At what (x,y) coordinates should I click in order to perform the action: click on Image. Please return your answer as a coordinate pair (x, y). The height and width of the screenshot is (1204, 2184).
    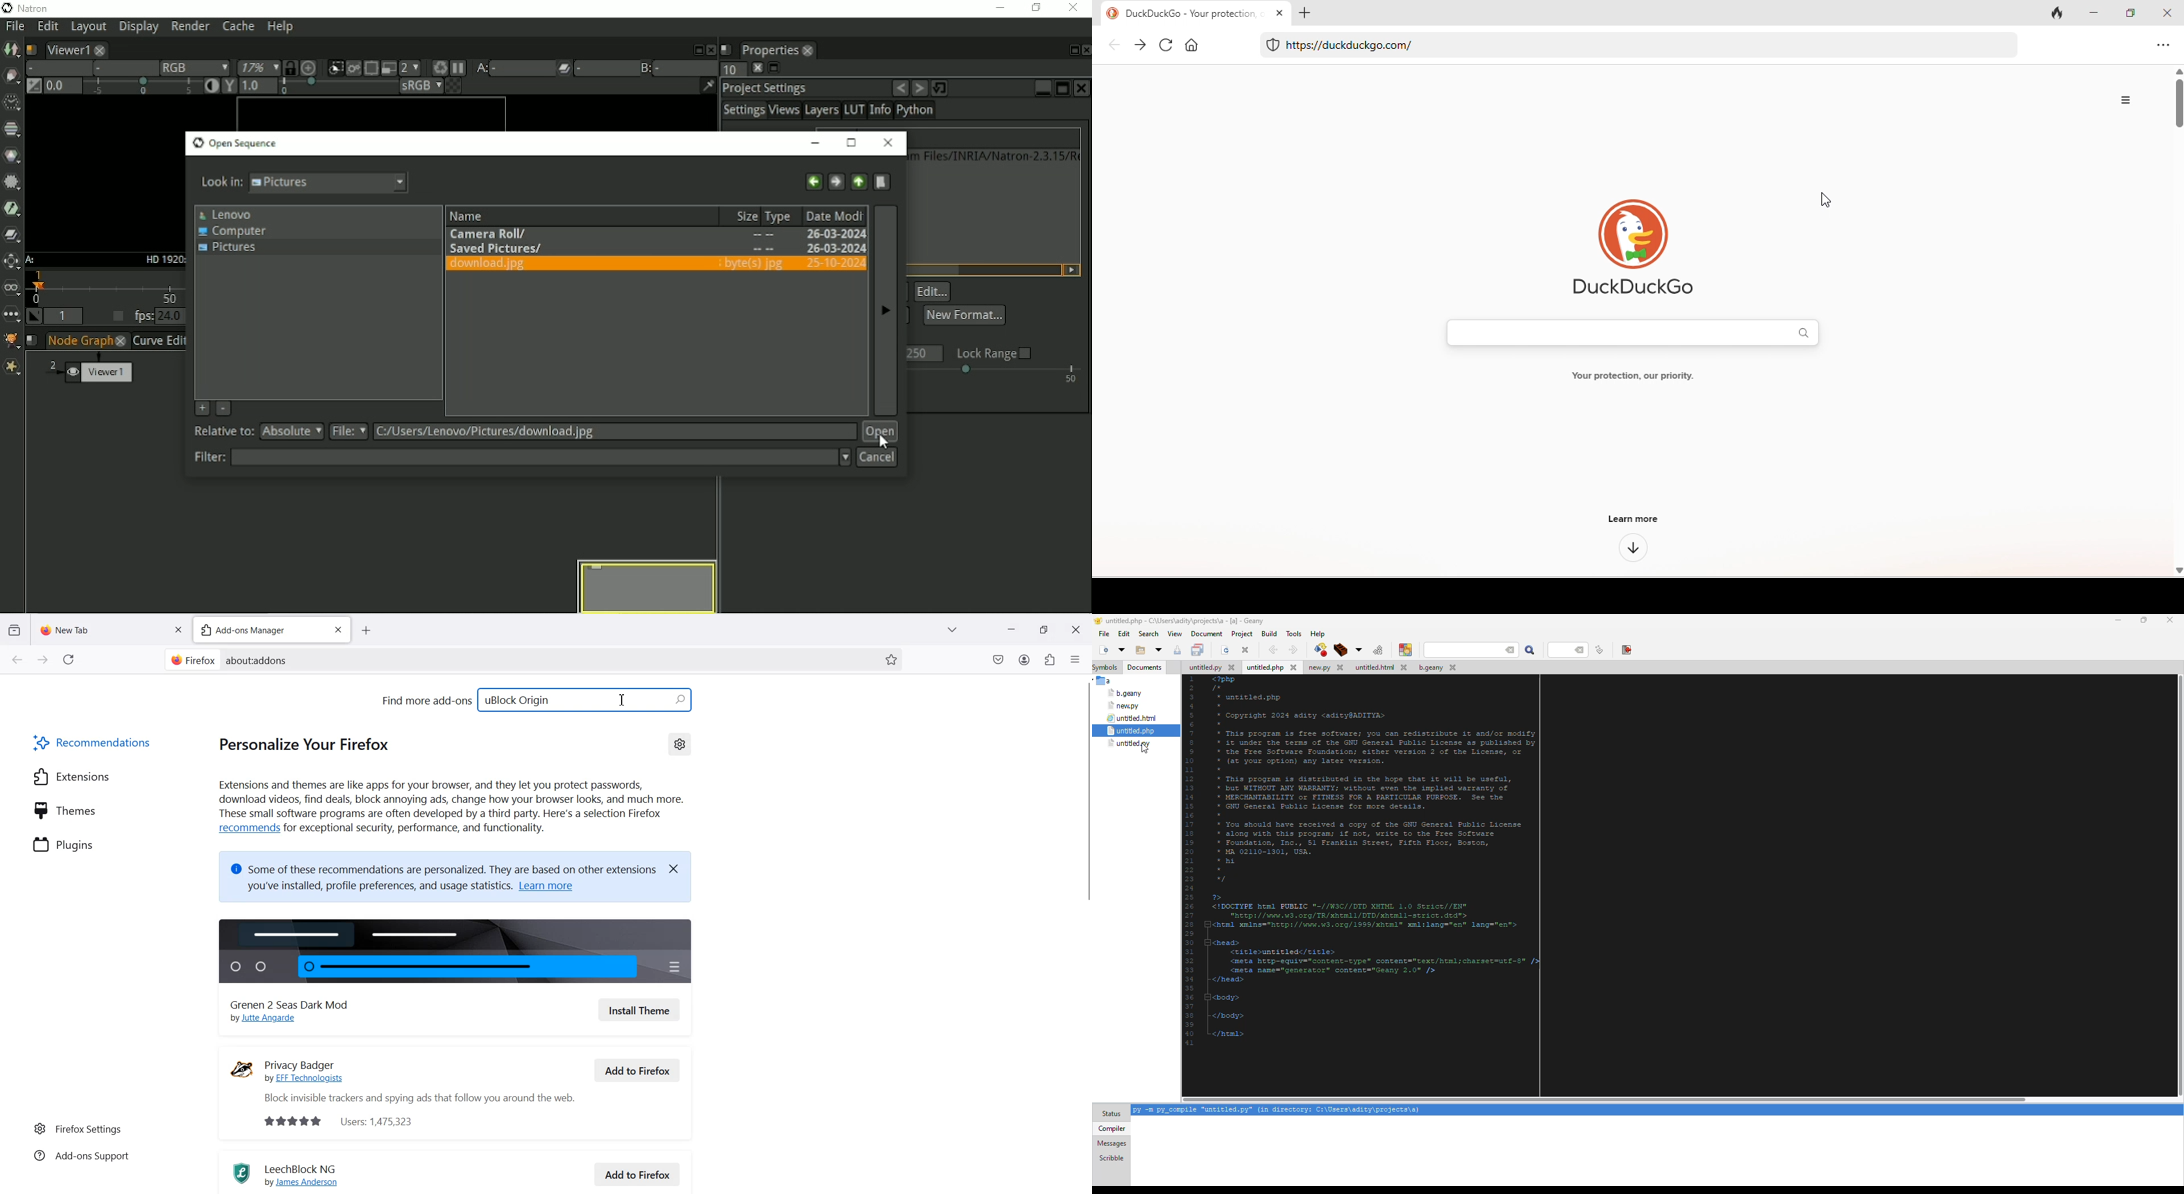
    Looking at the image, I should click on (457, 948).